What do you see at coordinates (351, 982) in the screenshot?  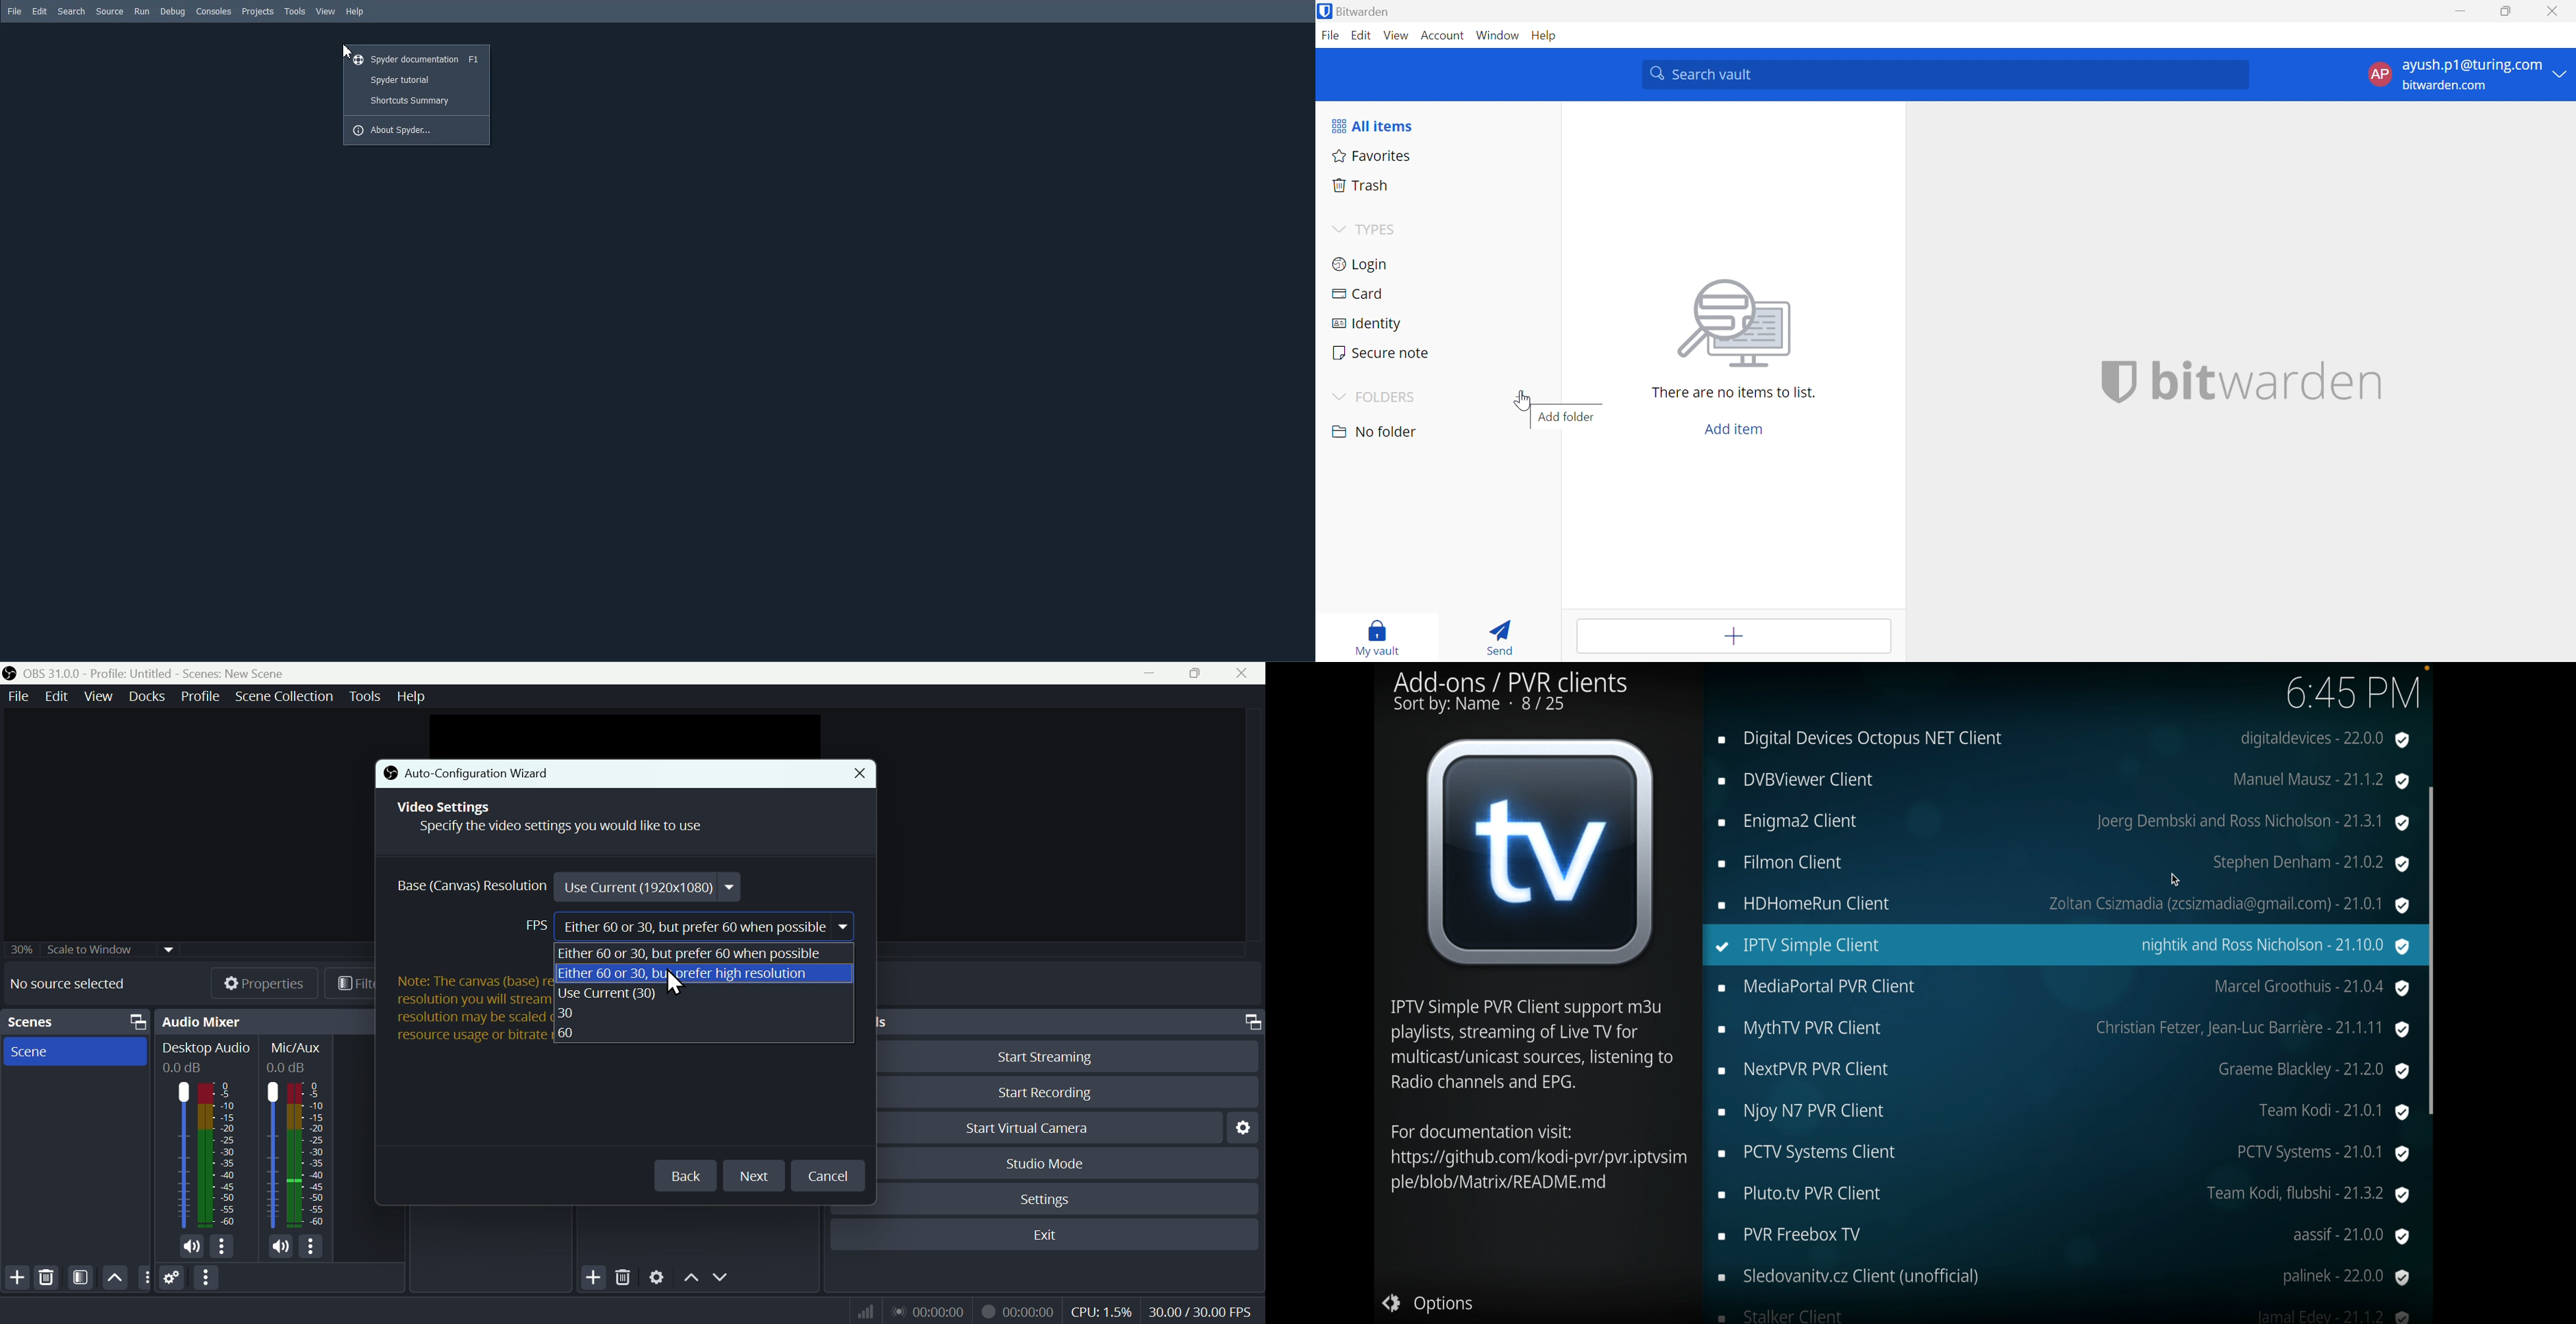 I see `Filters` at bounding box center [351, 982].